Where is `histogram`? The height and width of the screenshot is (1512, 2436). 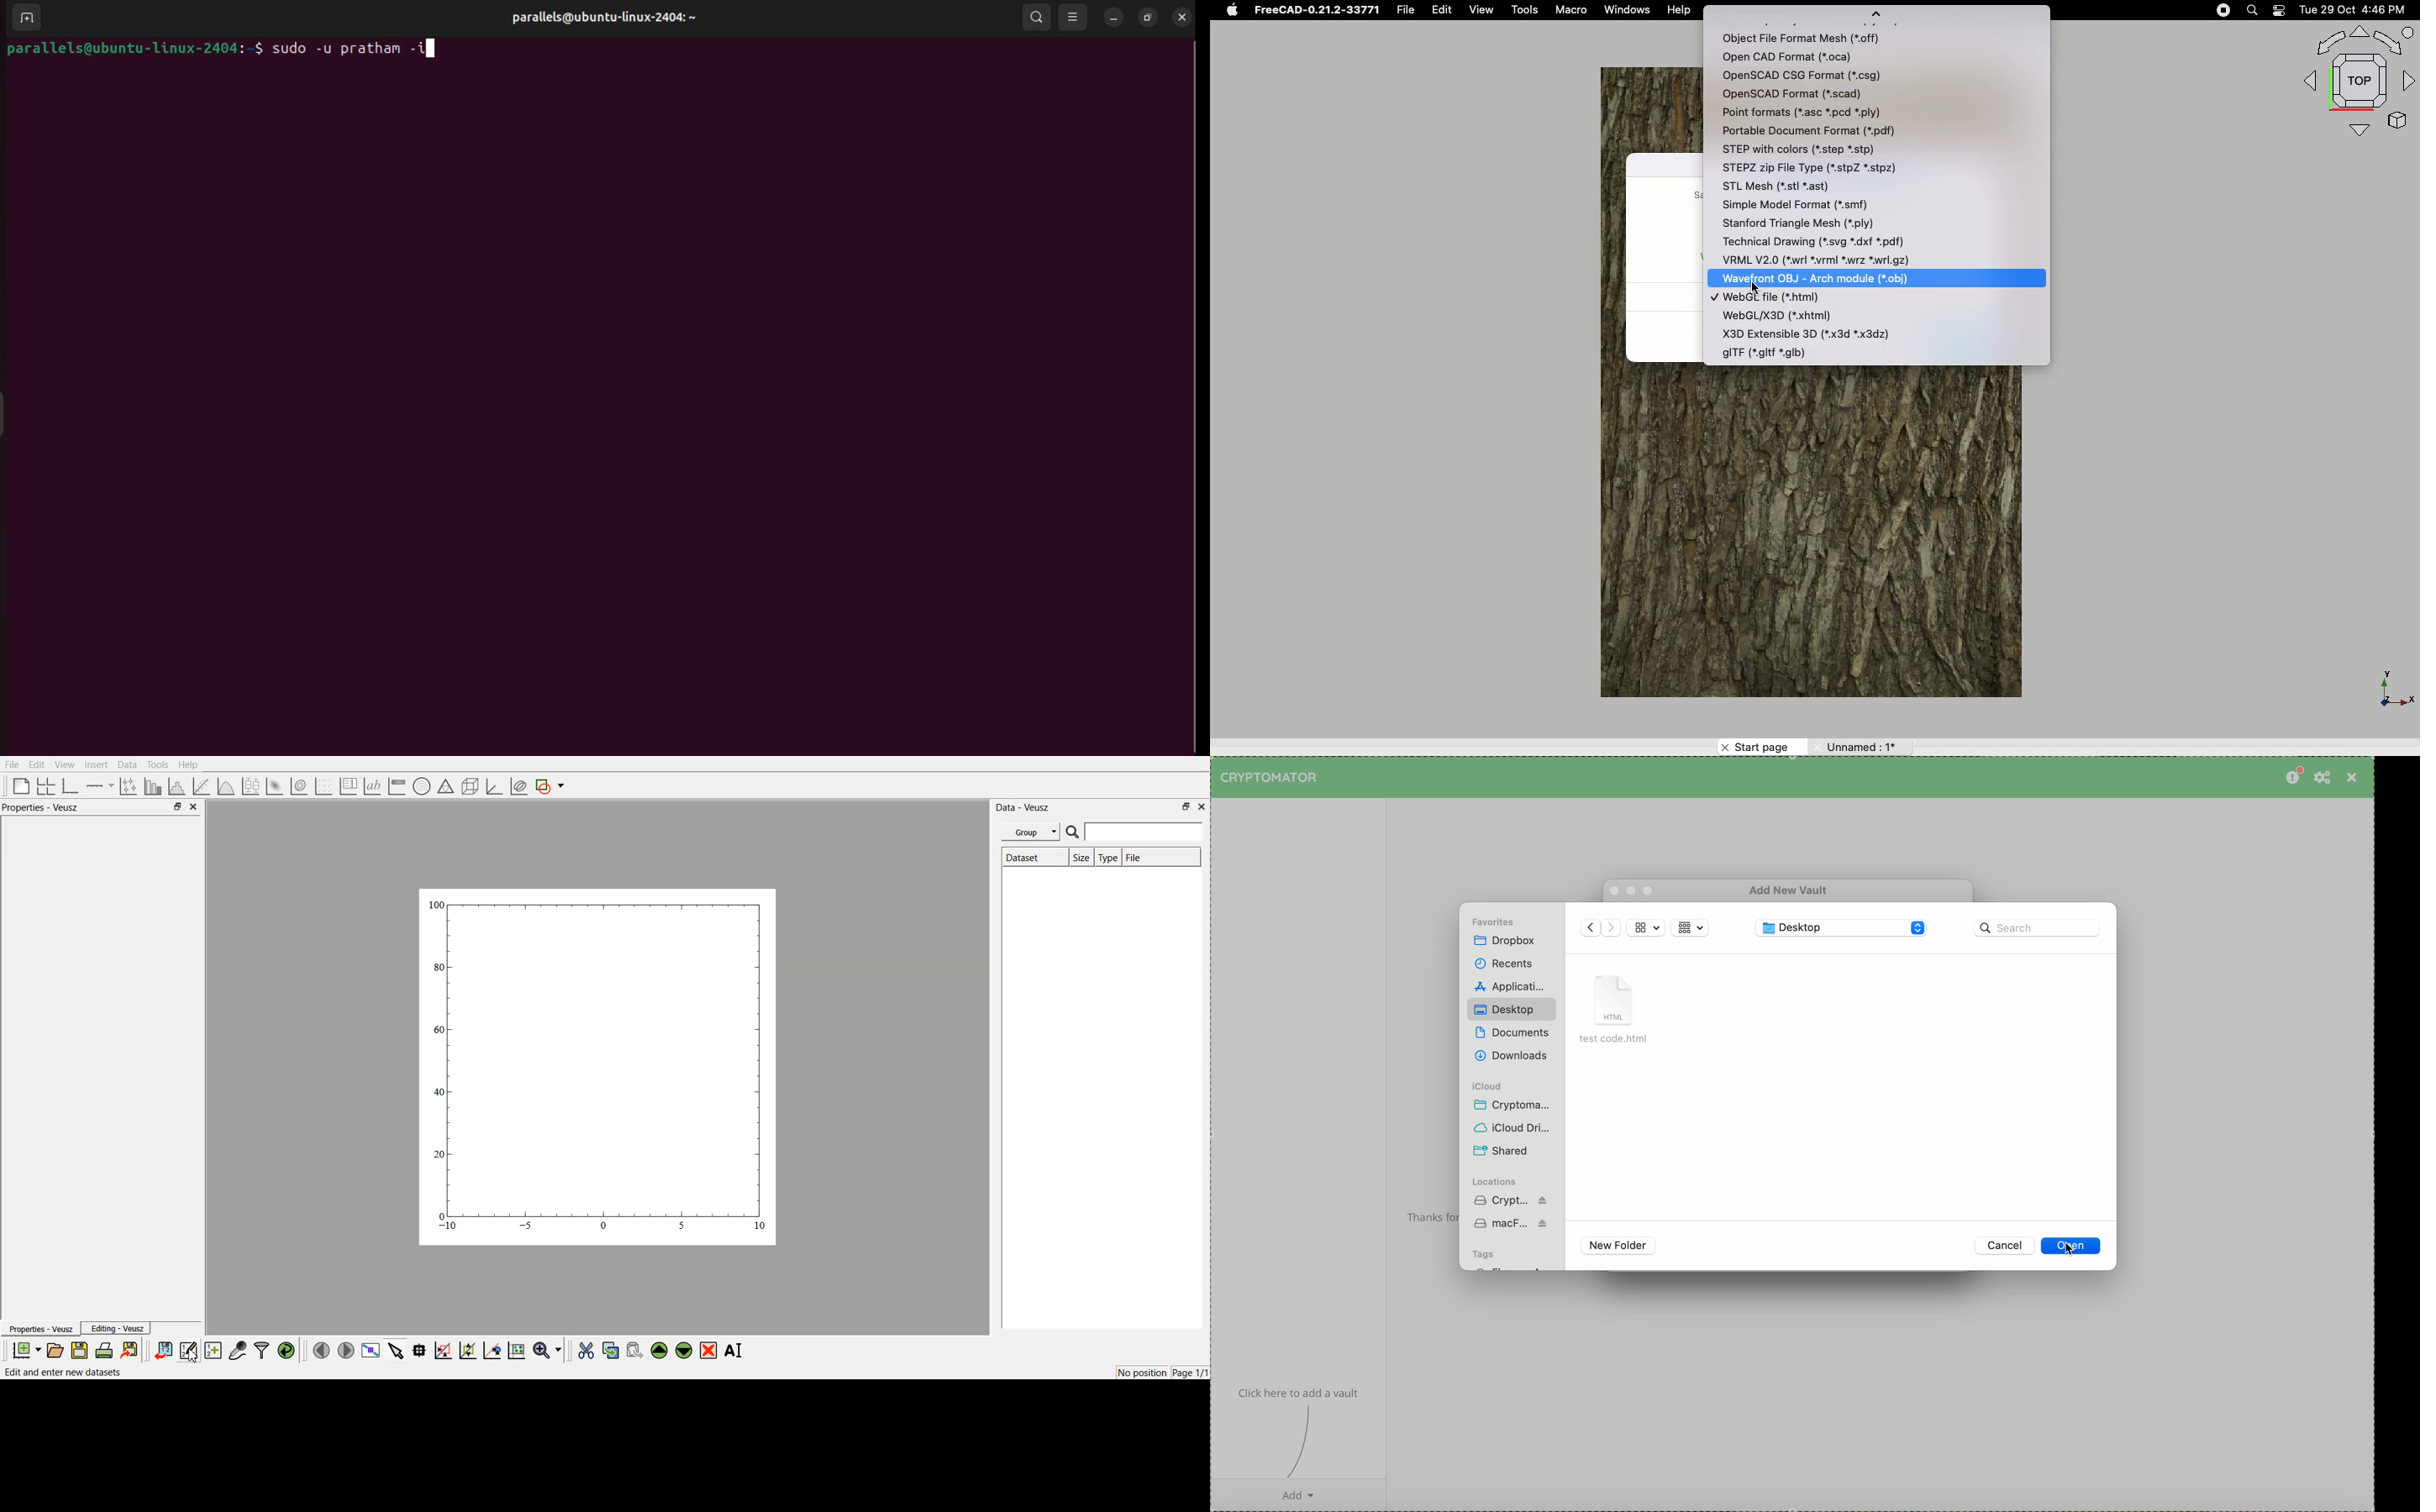
histogram is located at coordinates (179, 786).